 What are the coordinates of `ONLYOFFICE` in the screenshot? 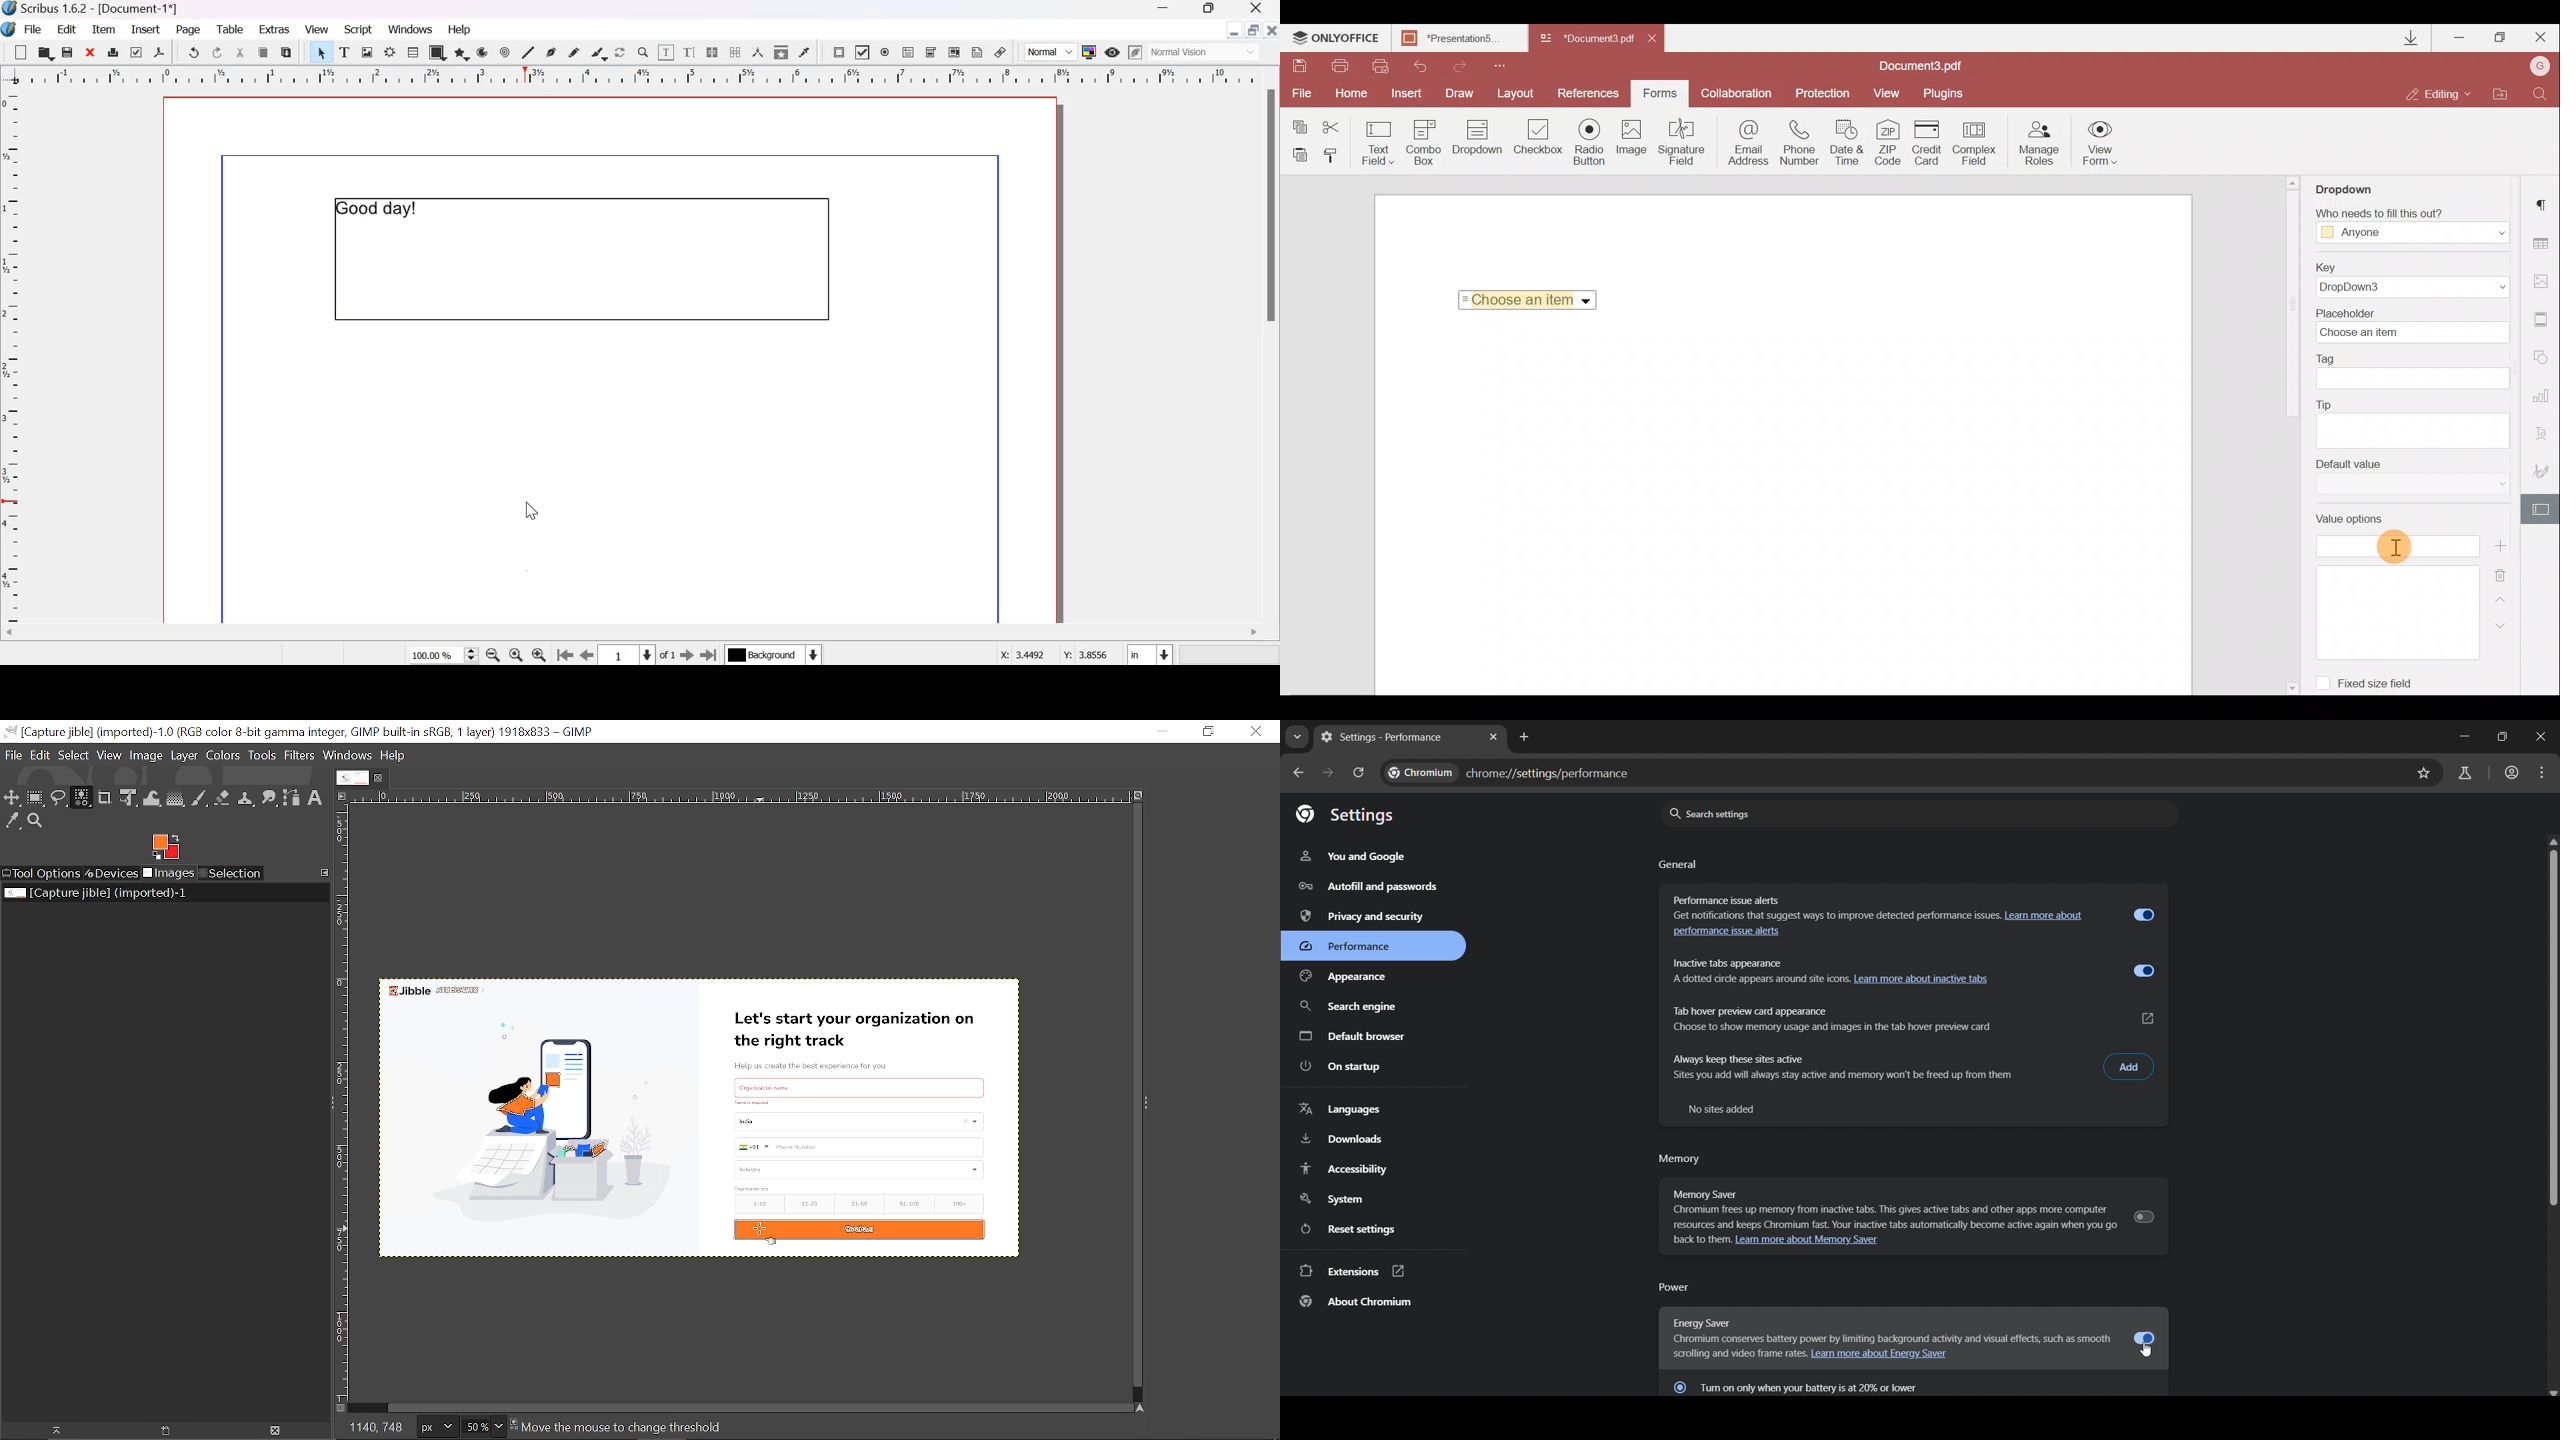 It's located at (1337, 40).